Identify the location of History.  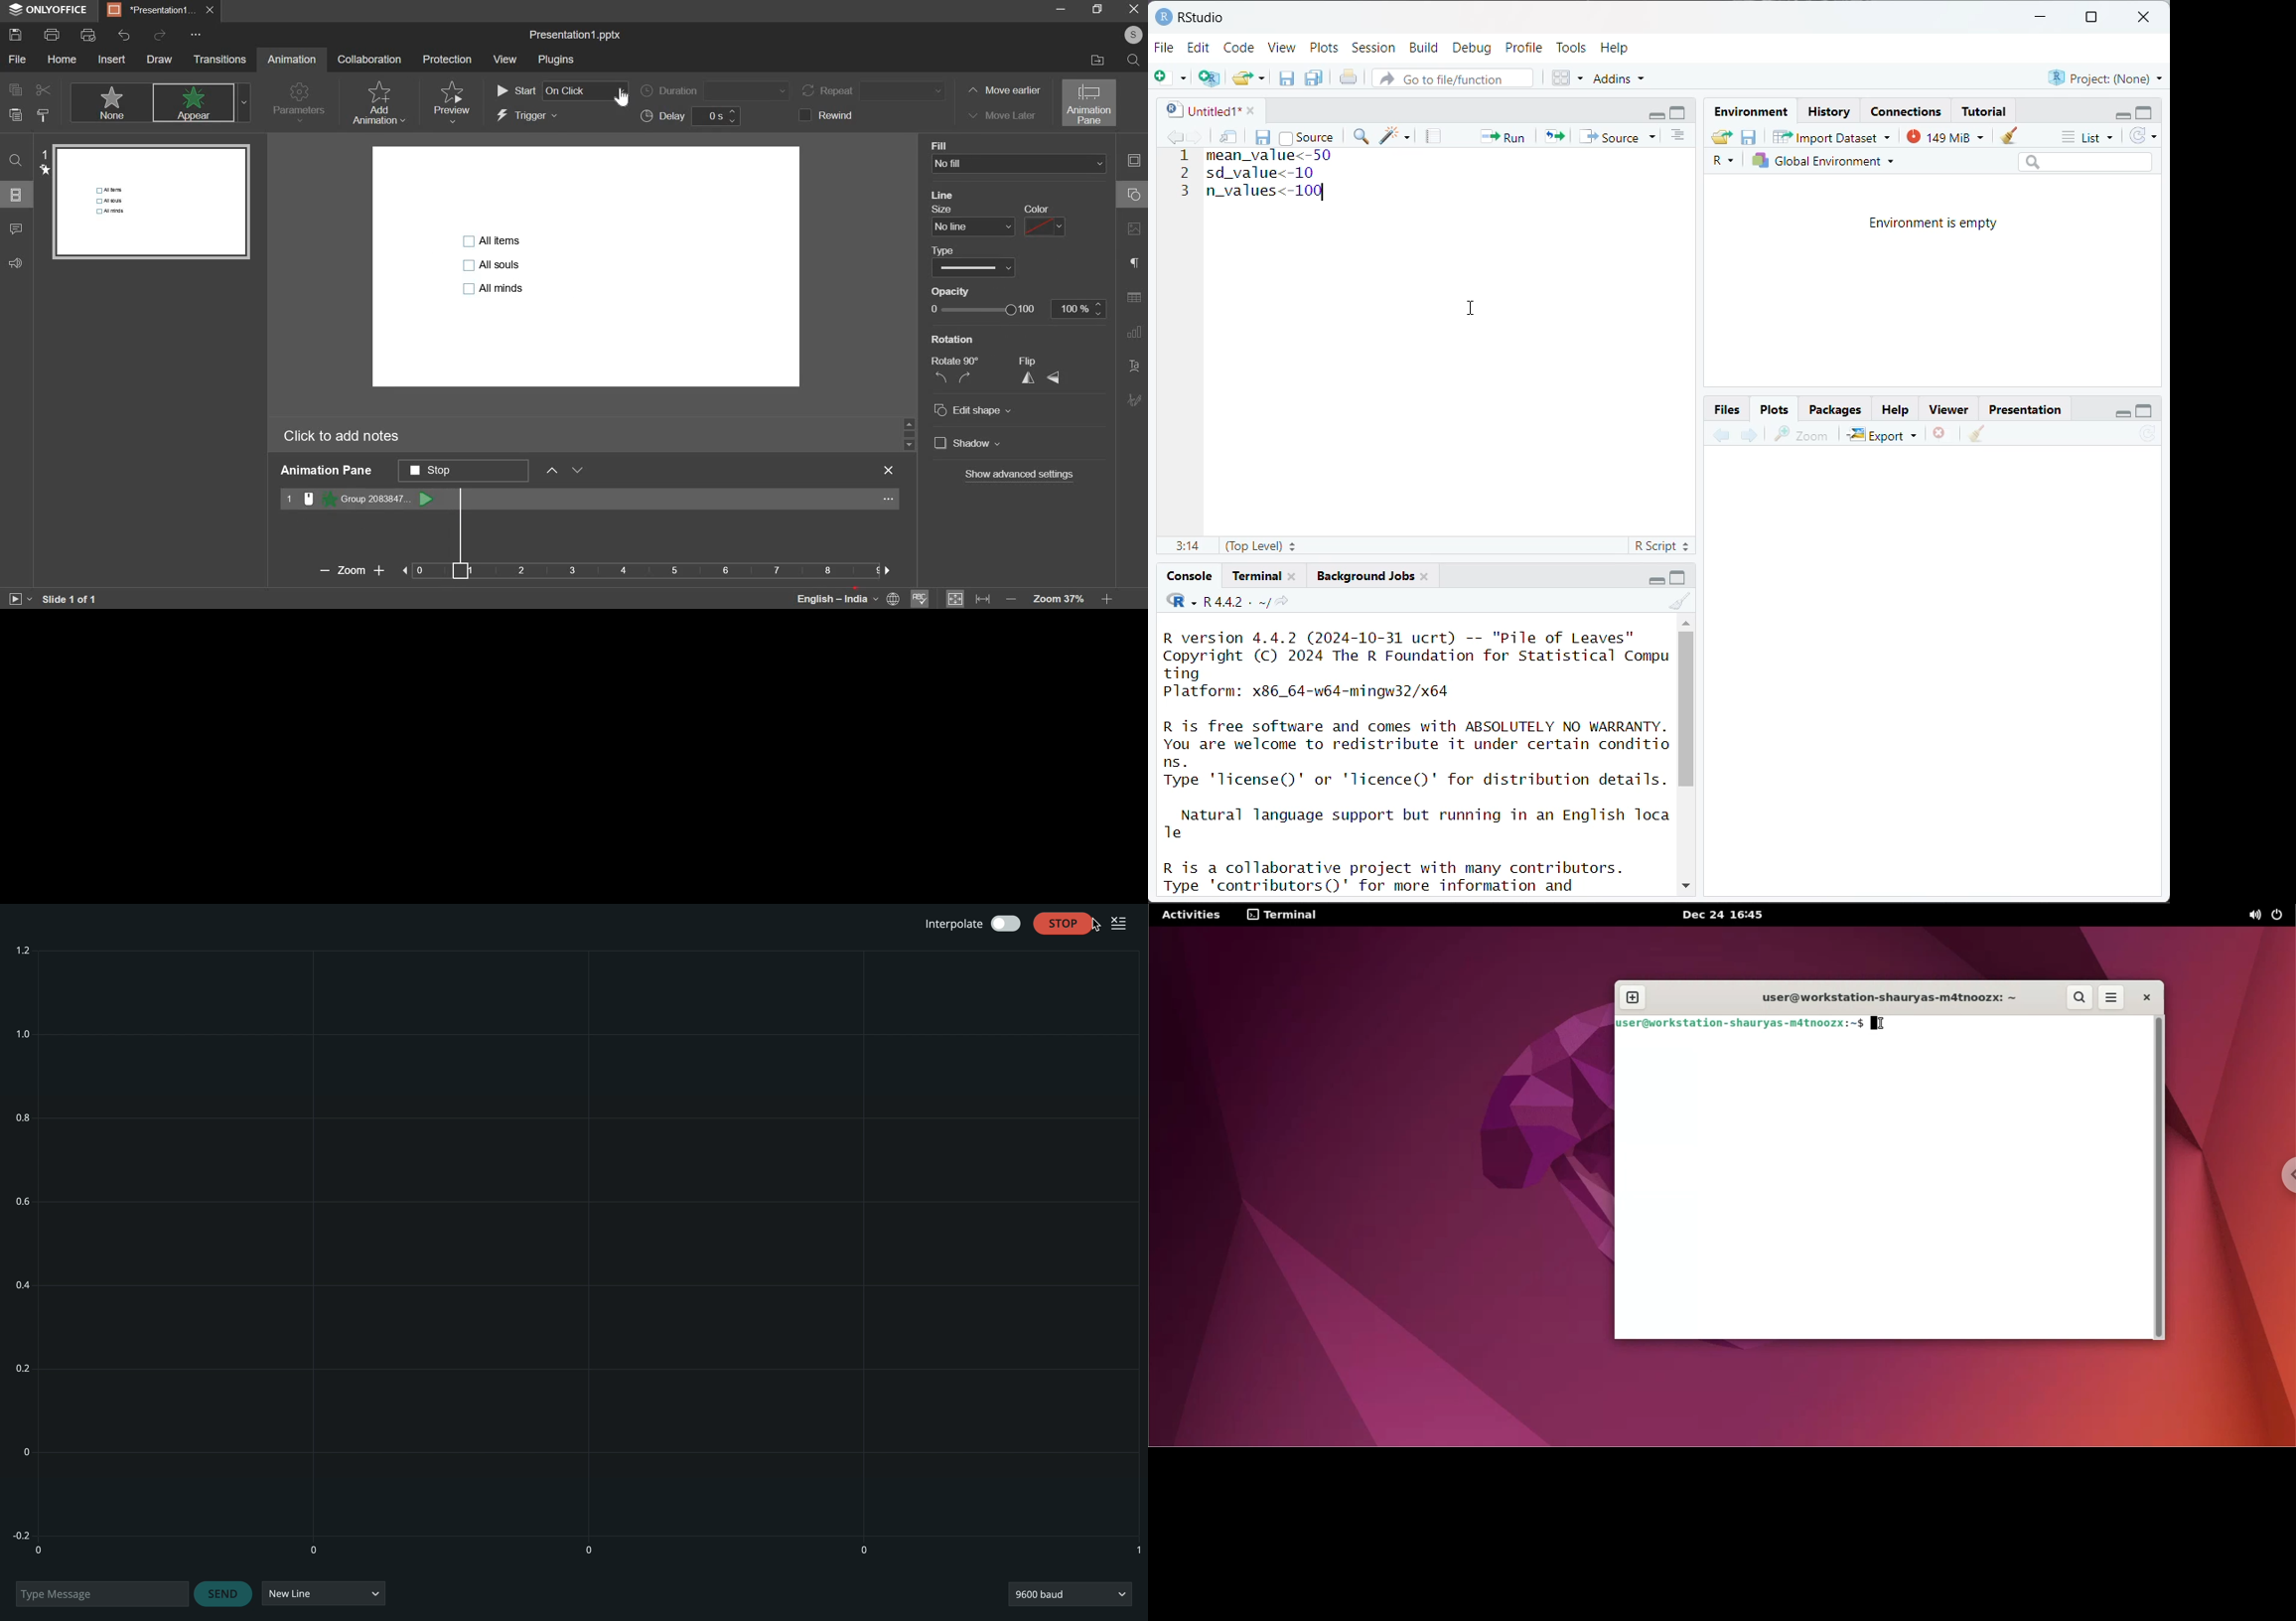
(1831, 111).